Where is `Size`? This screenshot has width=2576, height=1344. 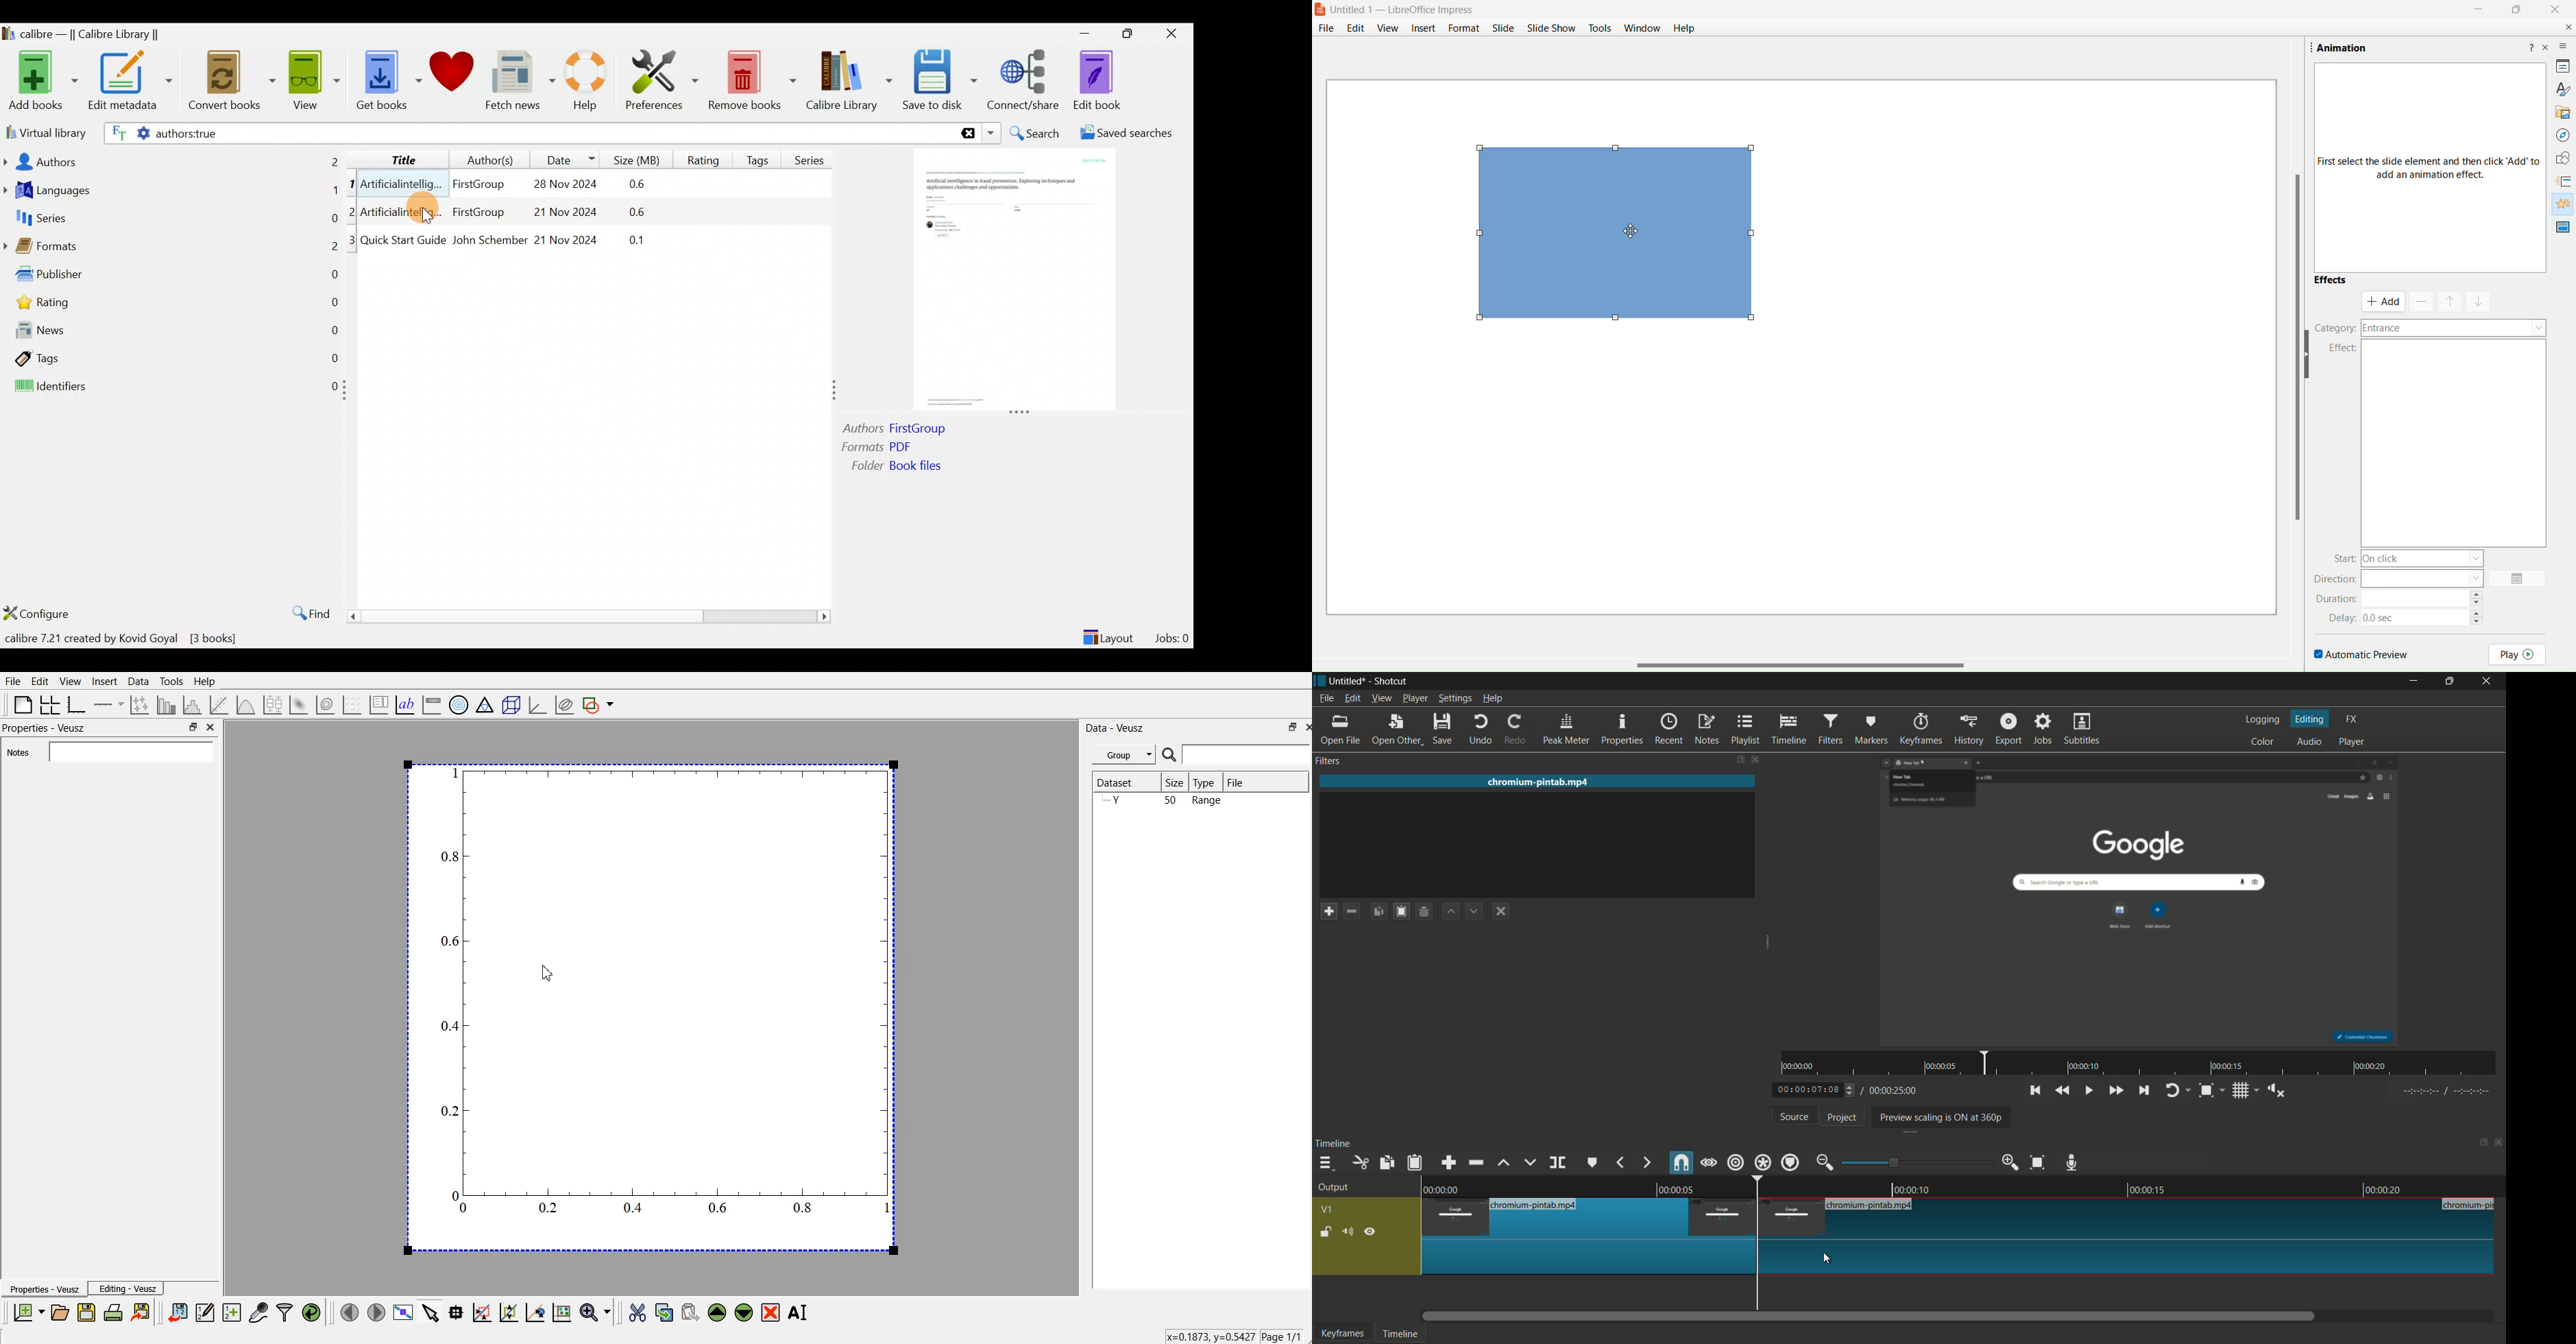 Size is located at coordinates (639, 158).